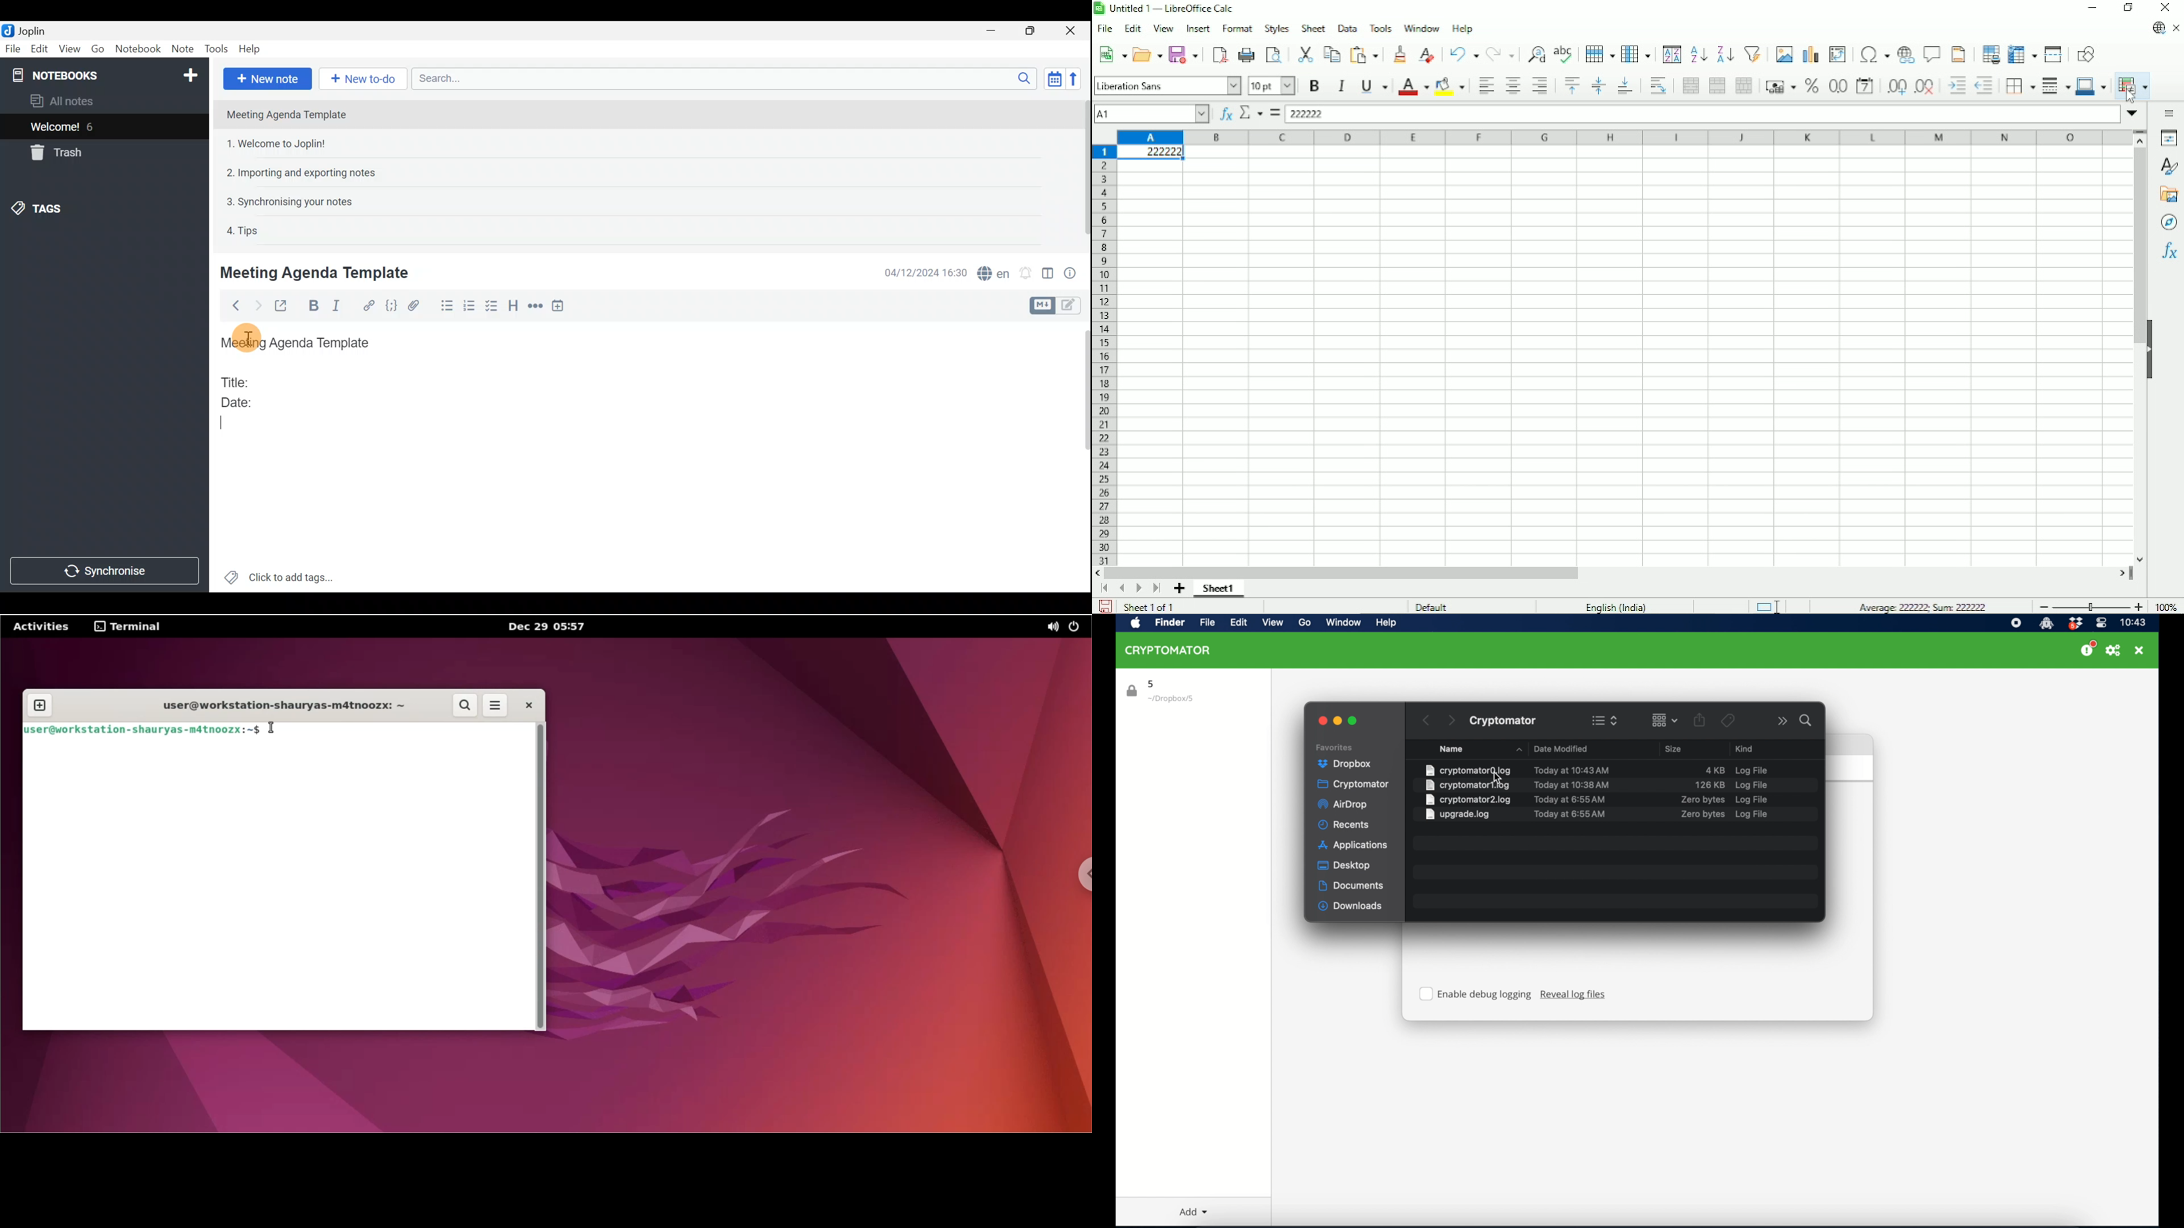  What do you see at coordinates (1072, 31) in the screenshot?
I see `Close` at bounding box center [1072, 31].